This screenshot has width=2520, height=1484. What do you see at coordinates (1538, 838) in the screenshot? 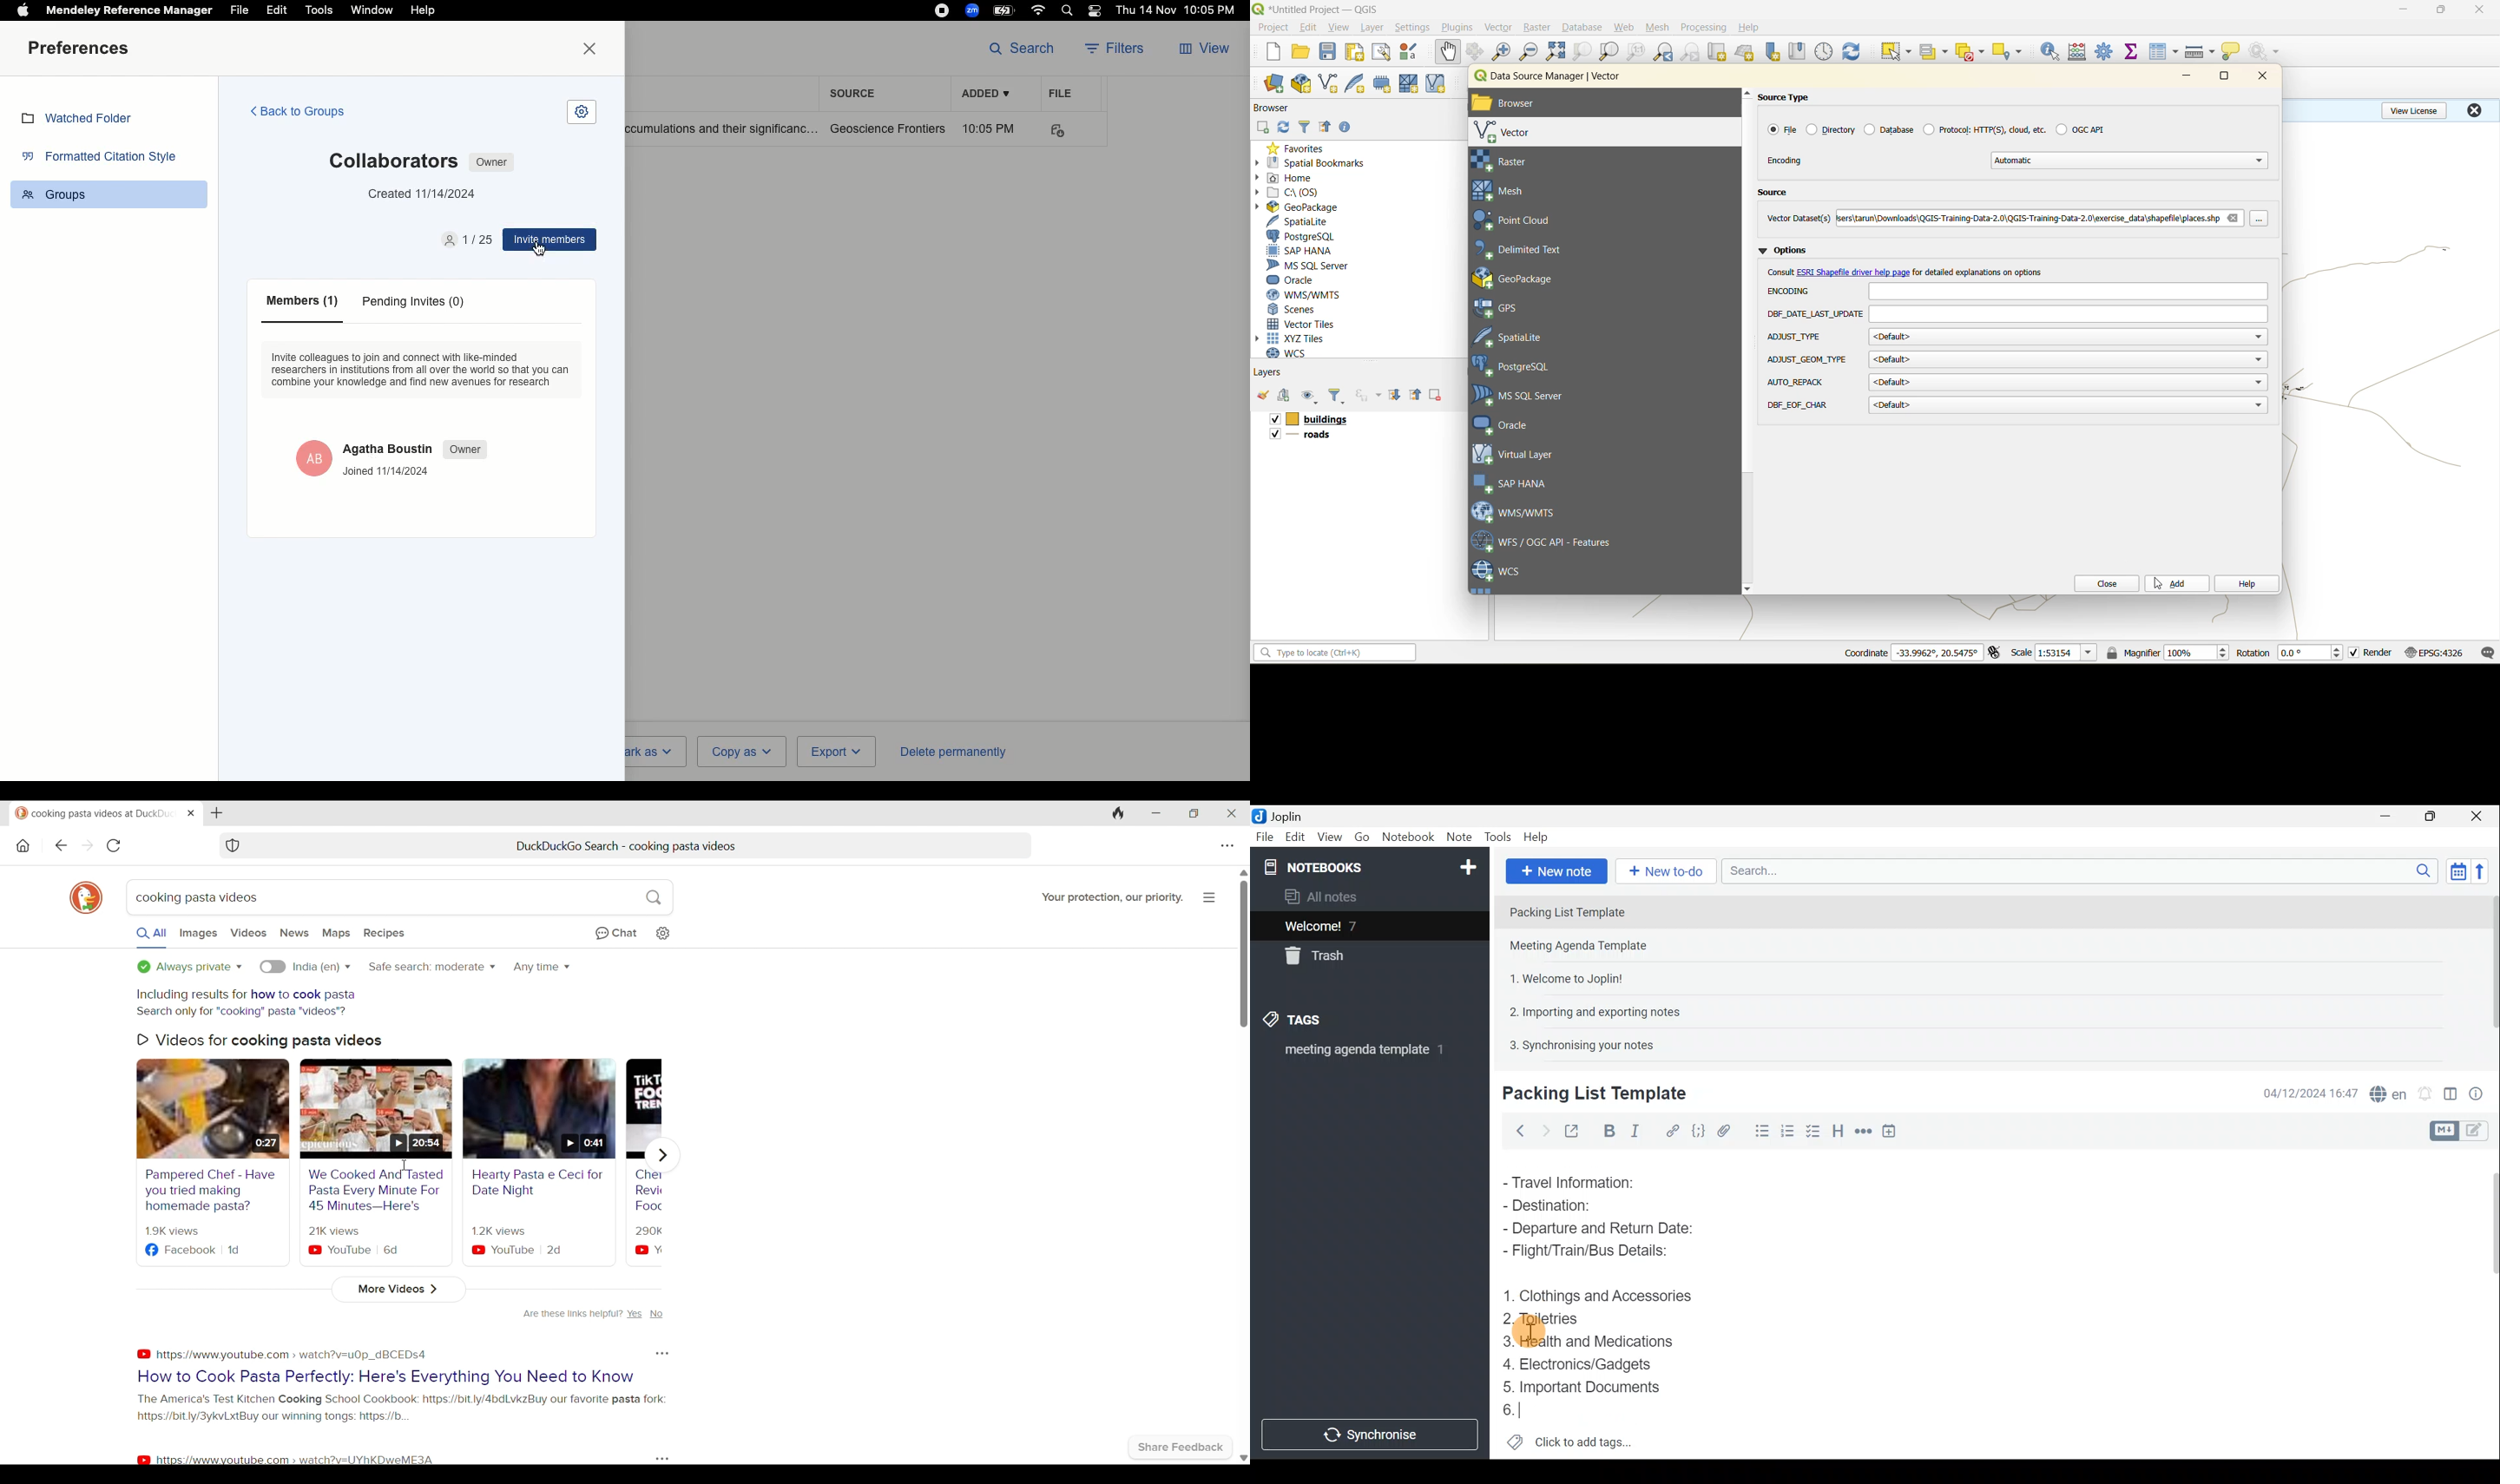
I see `Help` at bounding box center [1538, 838].